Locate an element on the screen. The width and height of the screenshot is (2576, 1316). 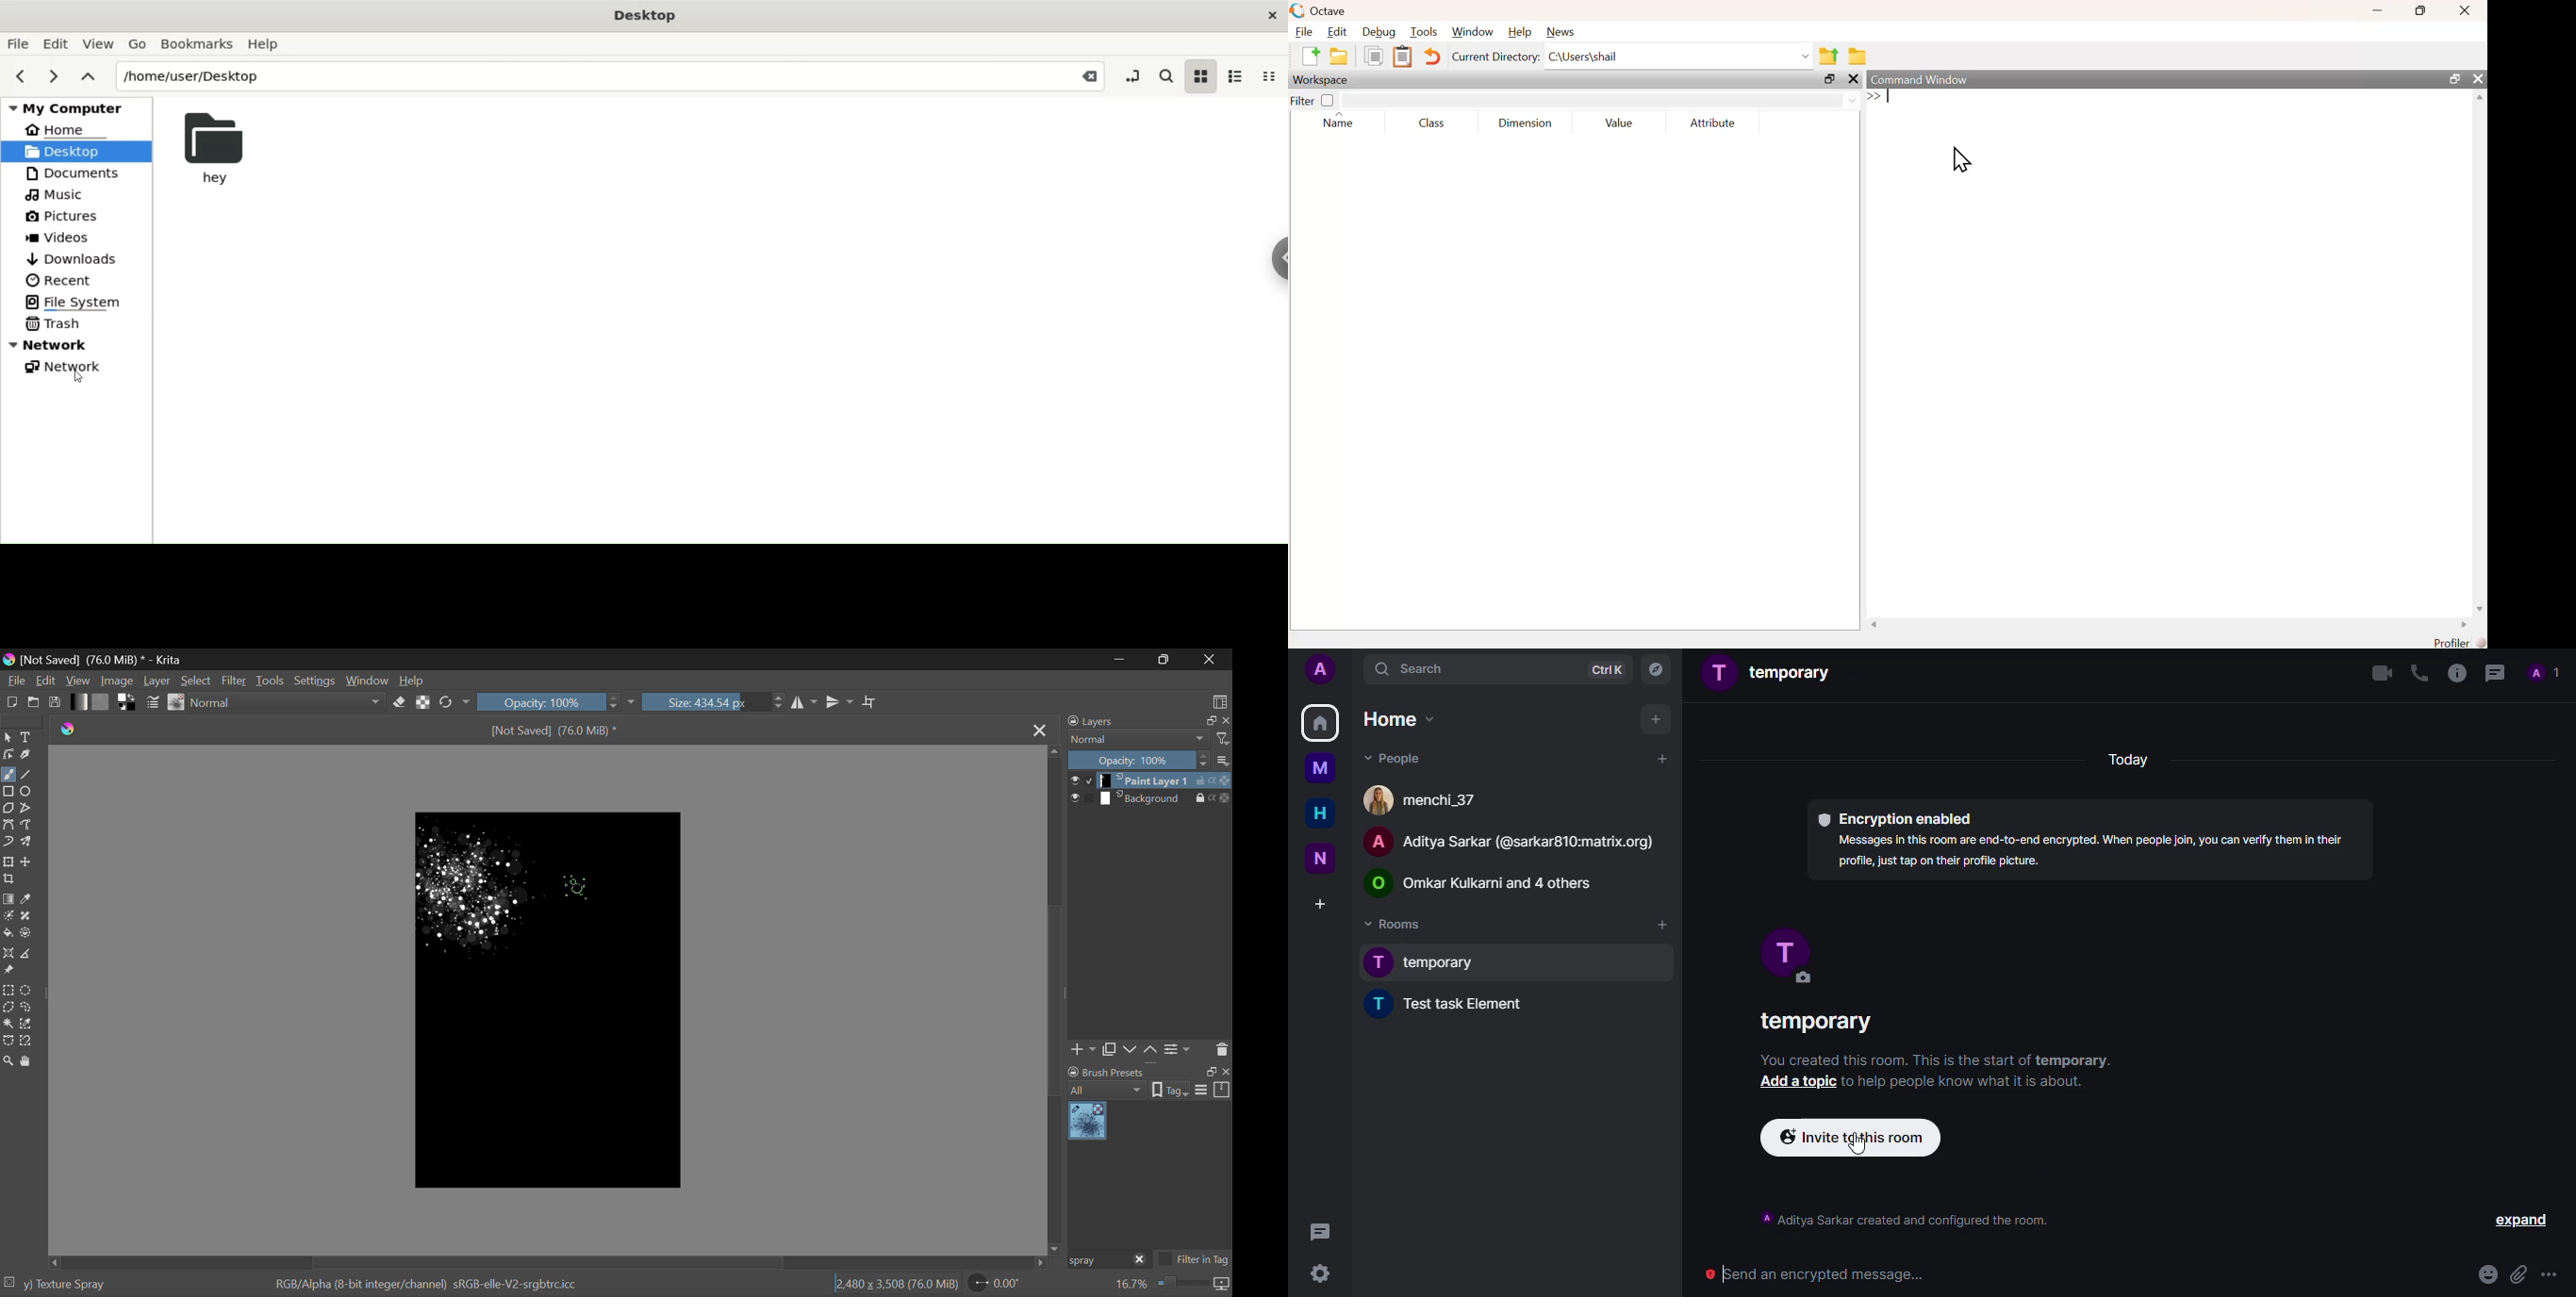
options is located at coordinates (1213, 1089).